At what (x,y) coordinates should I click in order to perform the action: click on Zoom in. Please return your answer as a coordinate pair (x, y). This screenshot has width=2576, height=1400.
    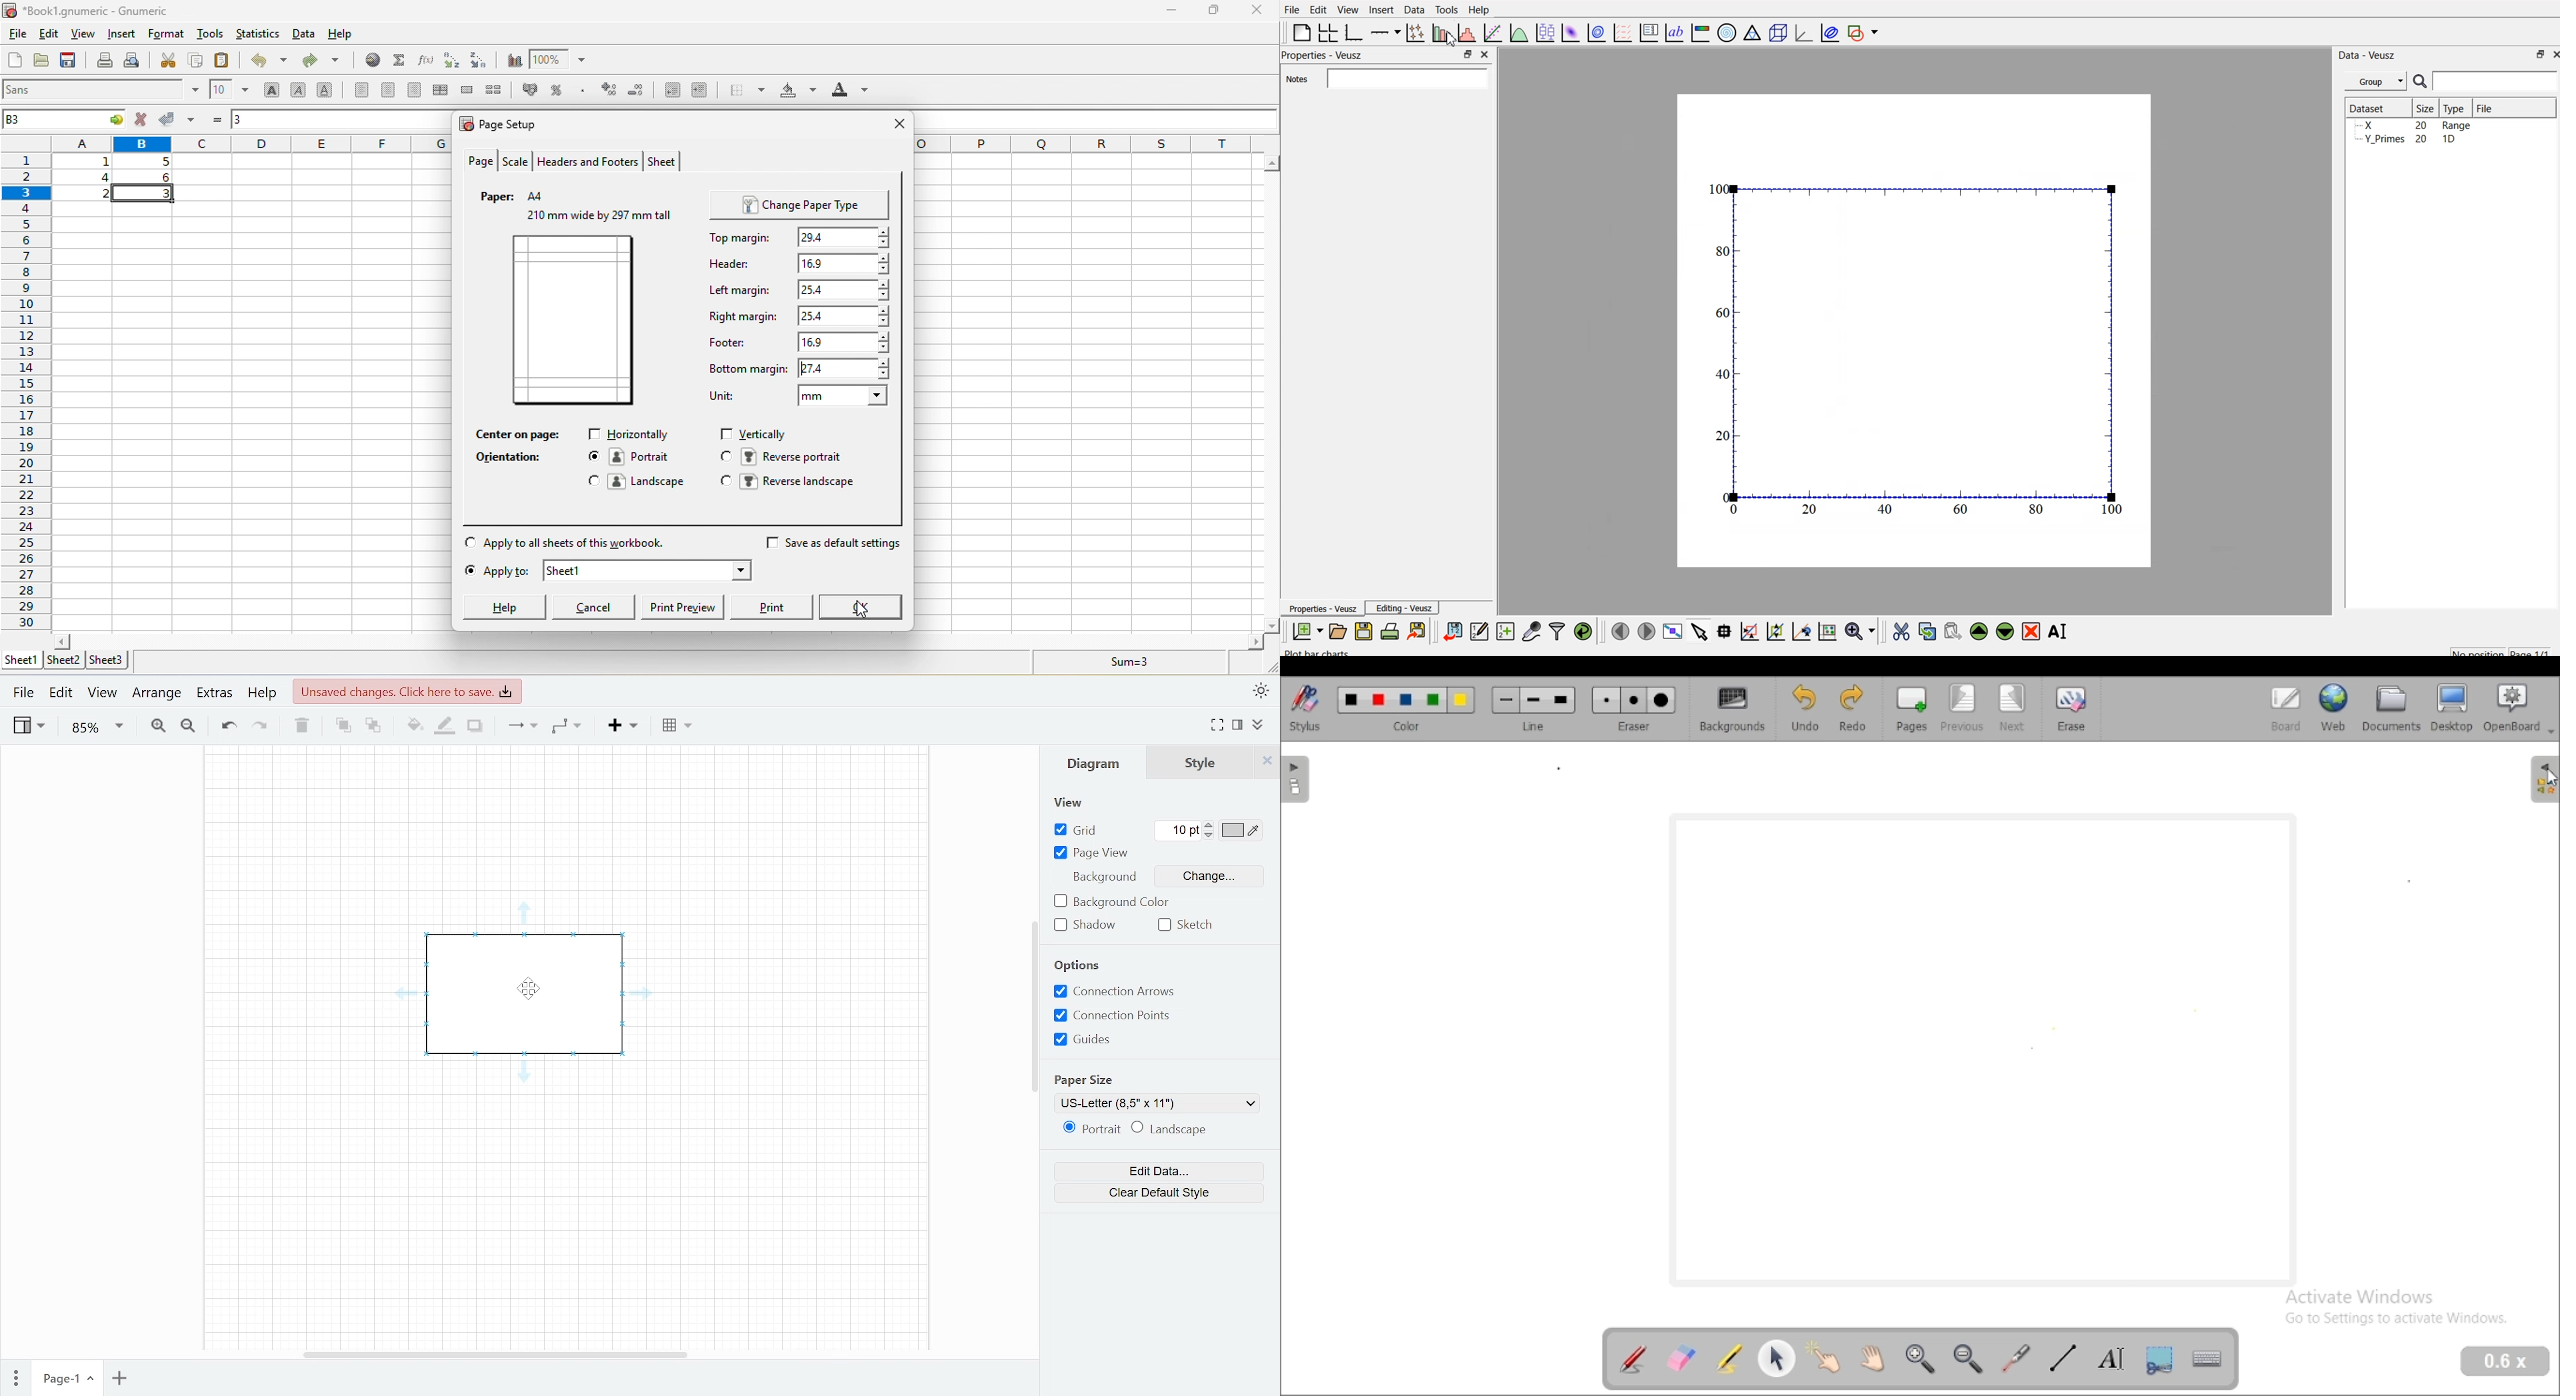
    Looking at the image, I should click on (158, 726).